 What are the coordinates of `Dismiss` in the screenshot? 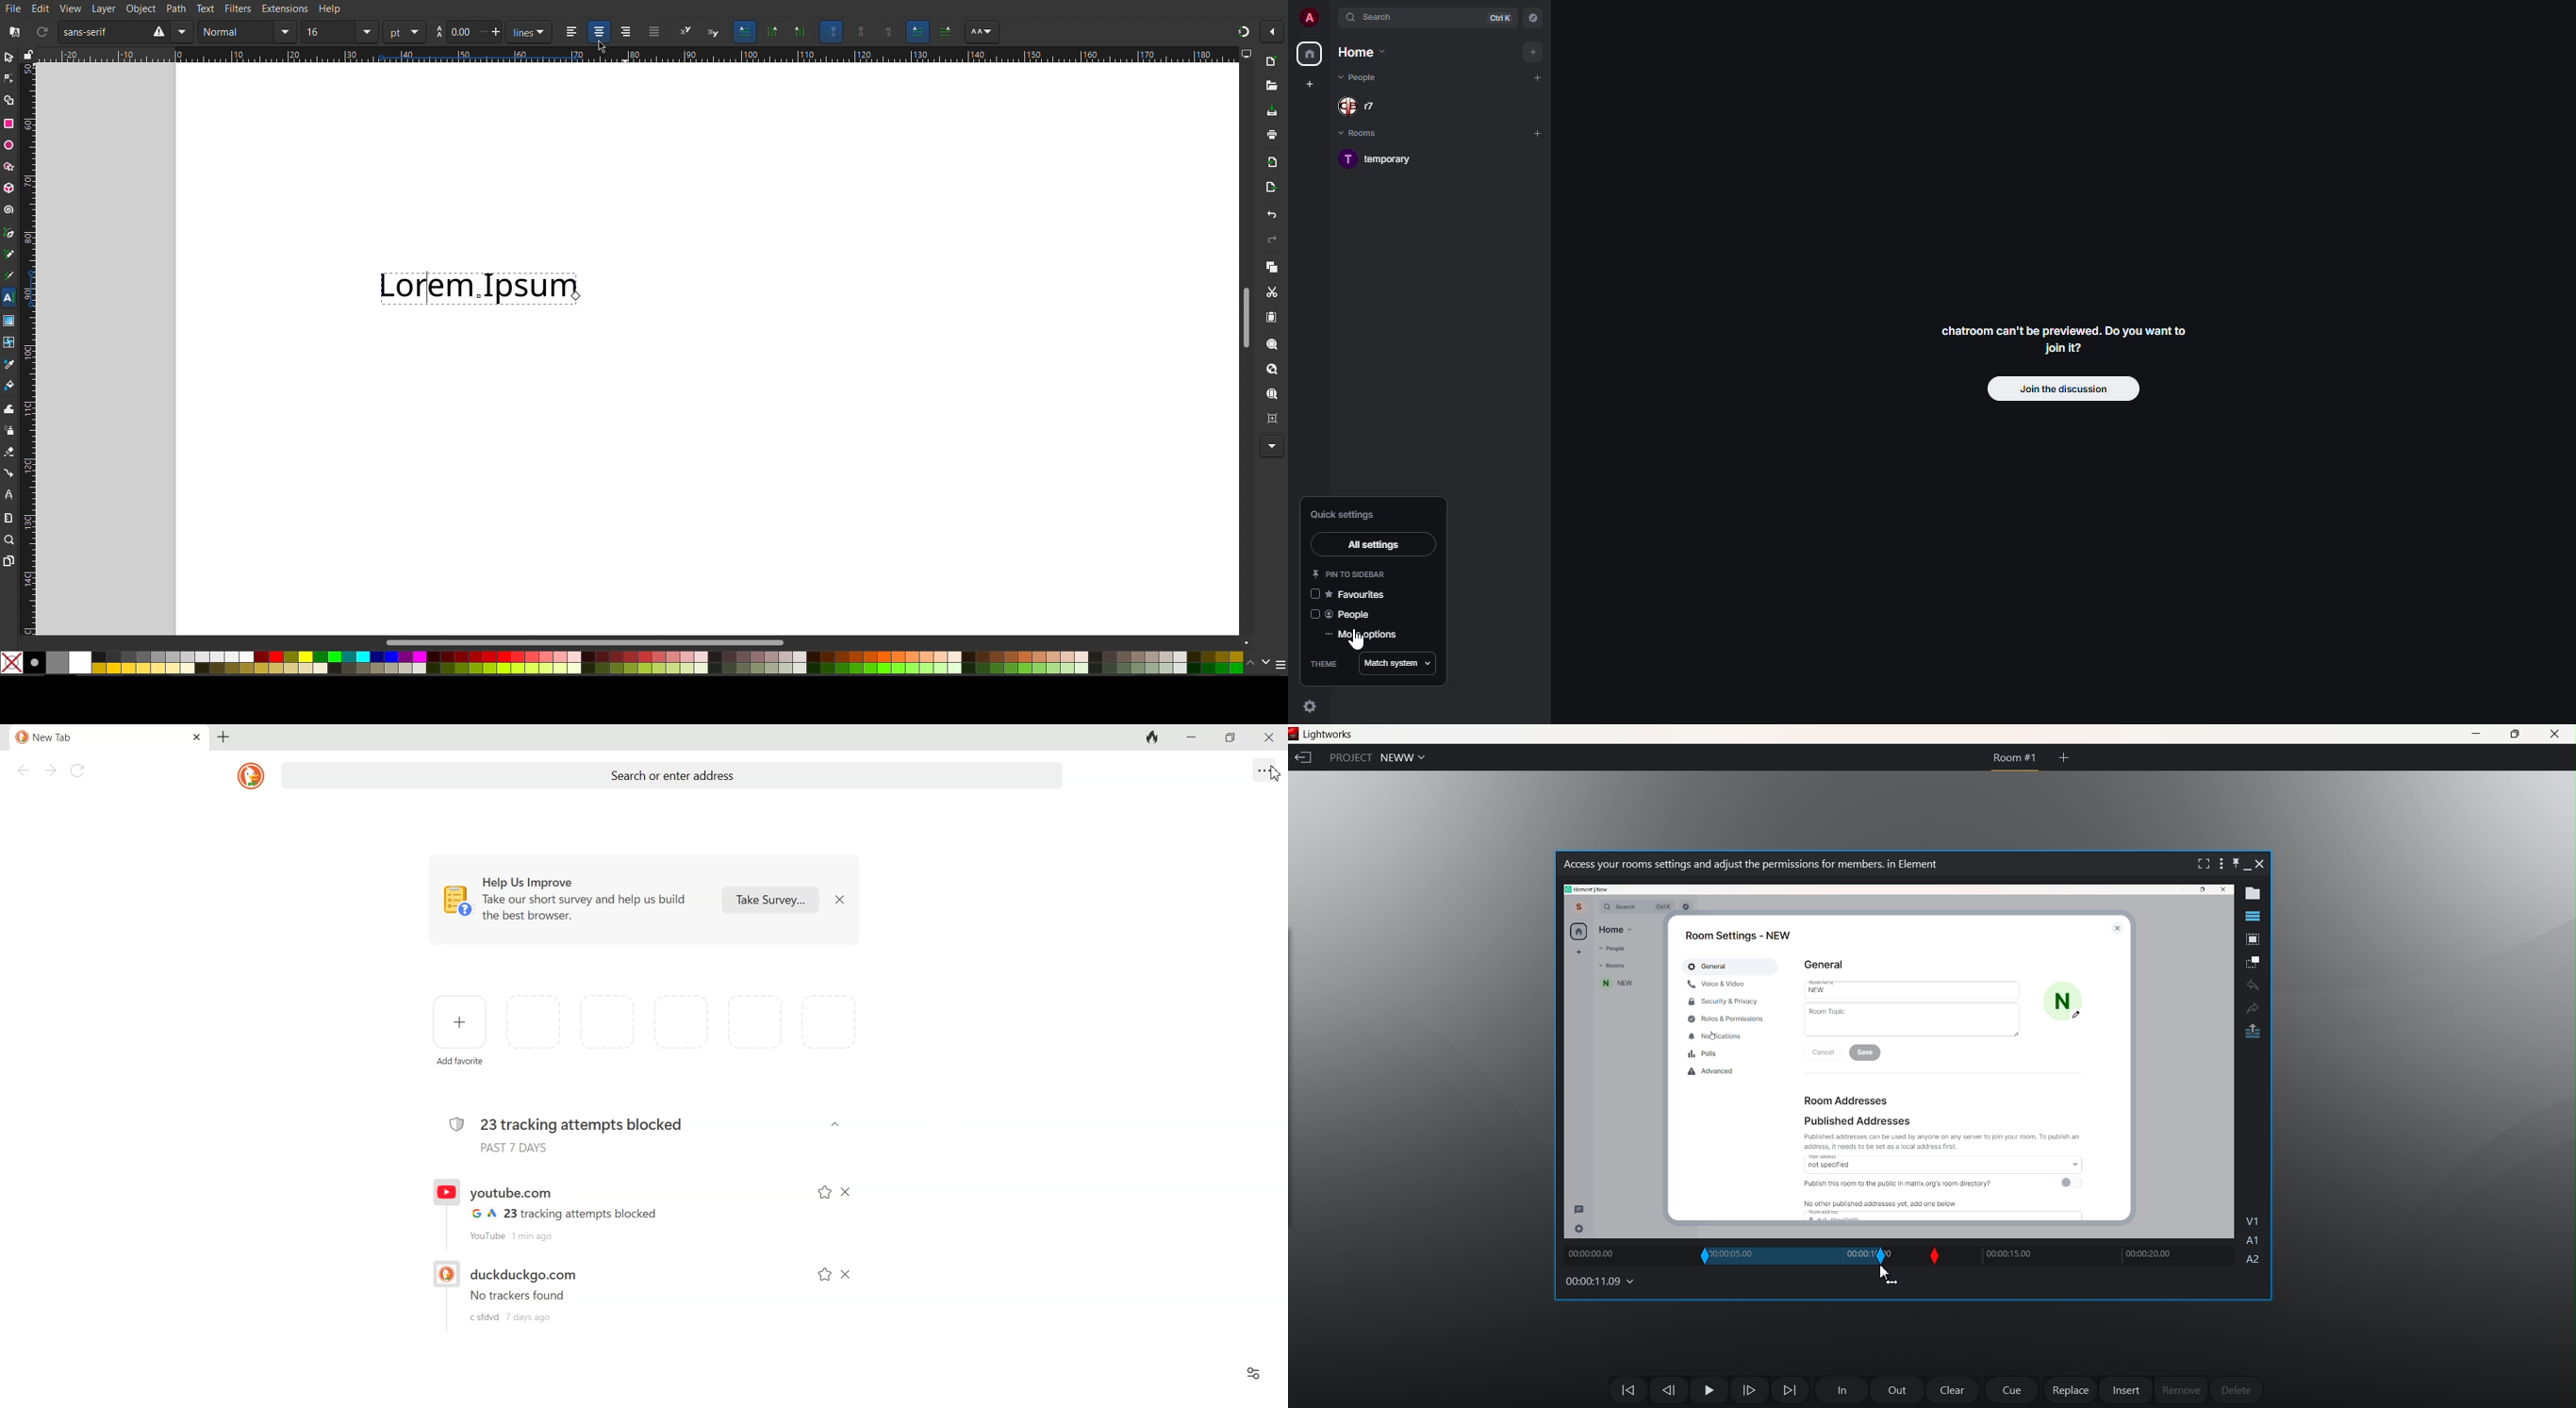 It's located at (839, 899).